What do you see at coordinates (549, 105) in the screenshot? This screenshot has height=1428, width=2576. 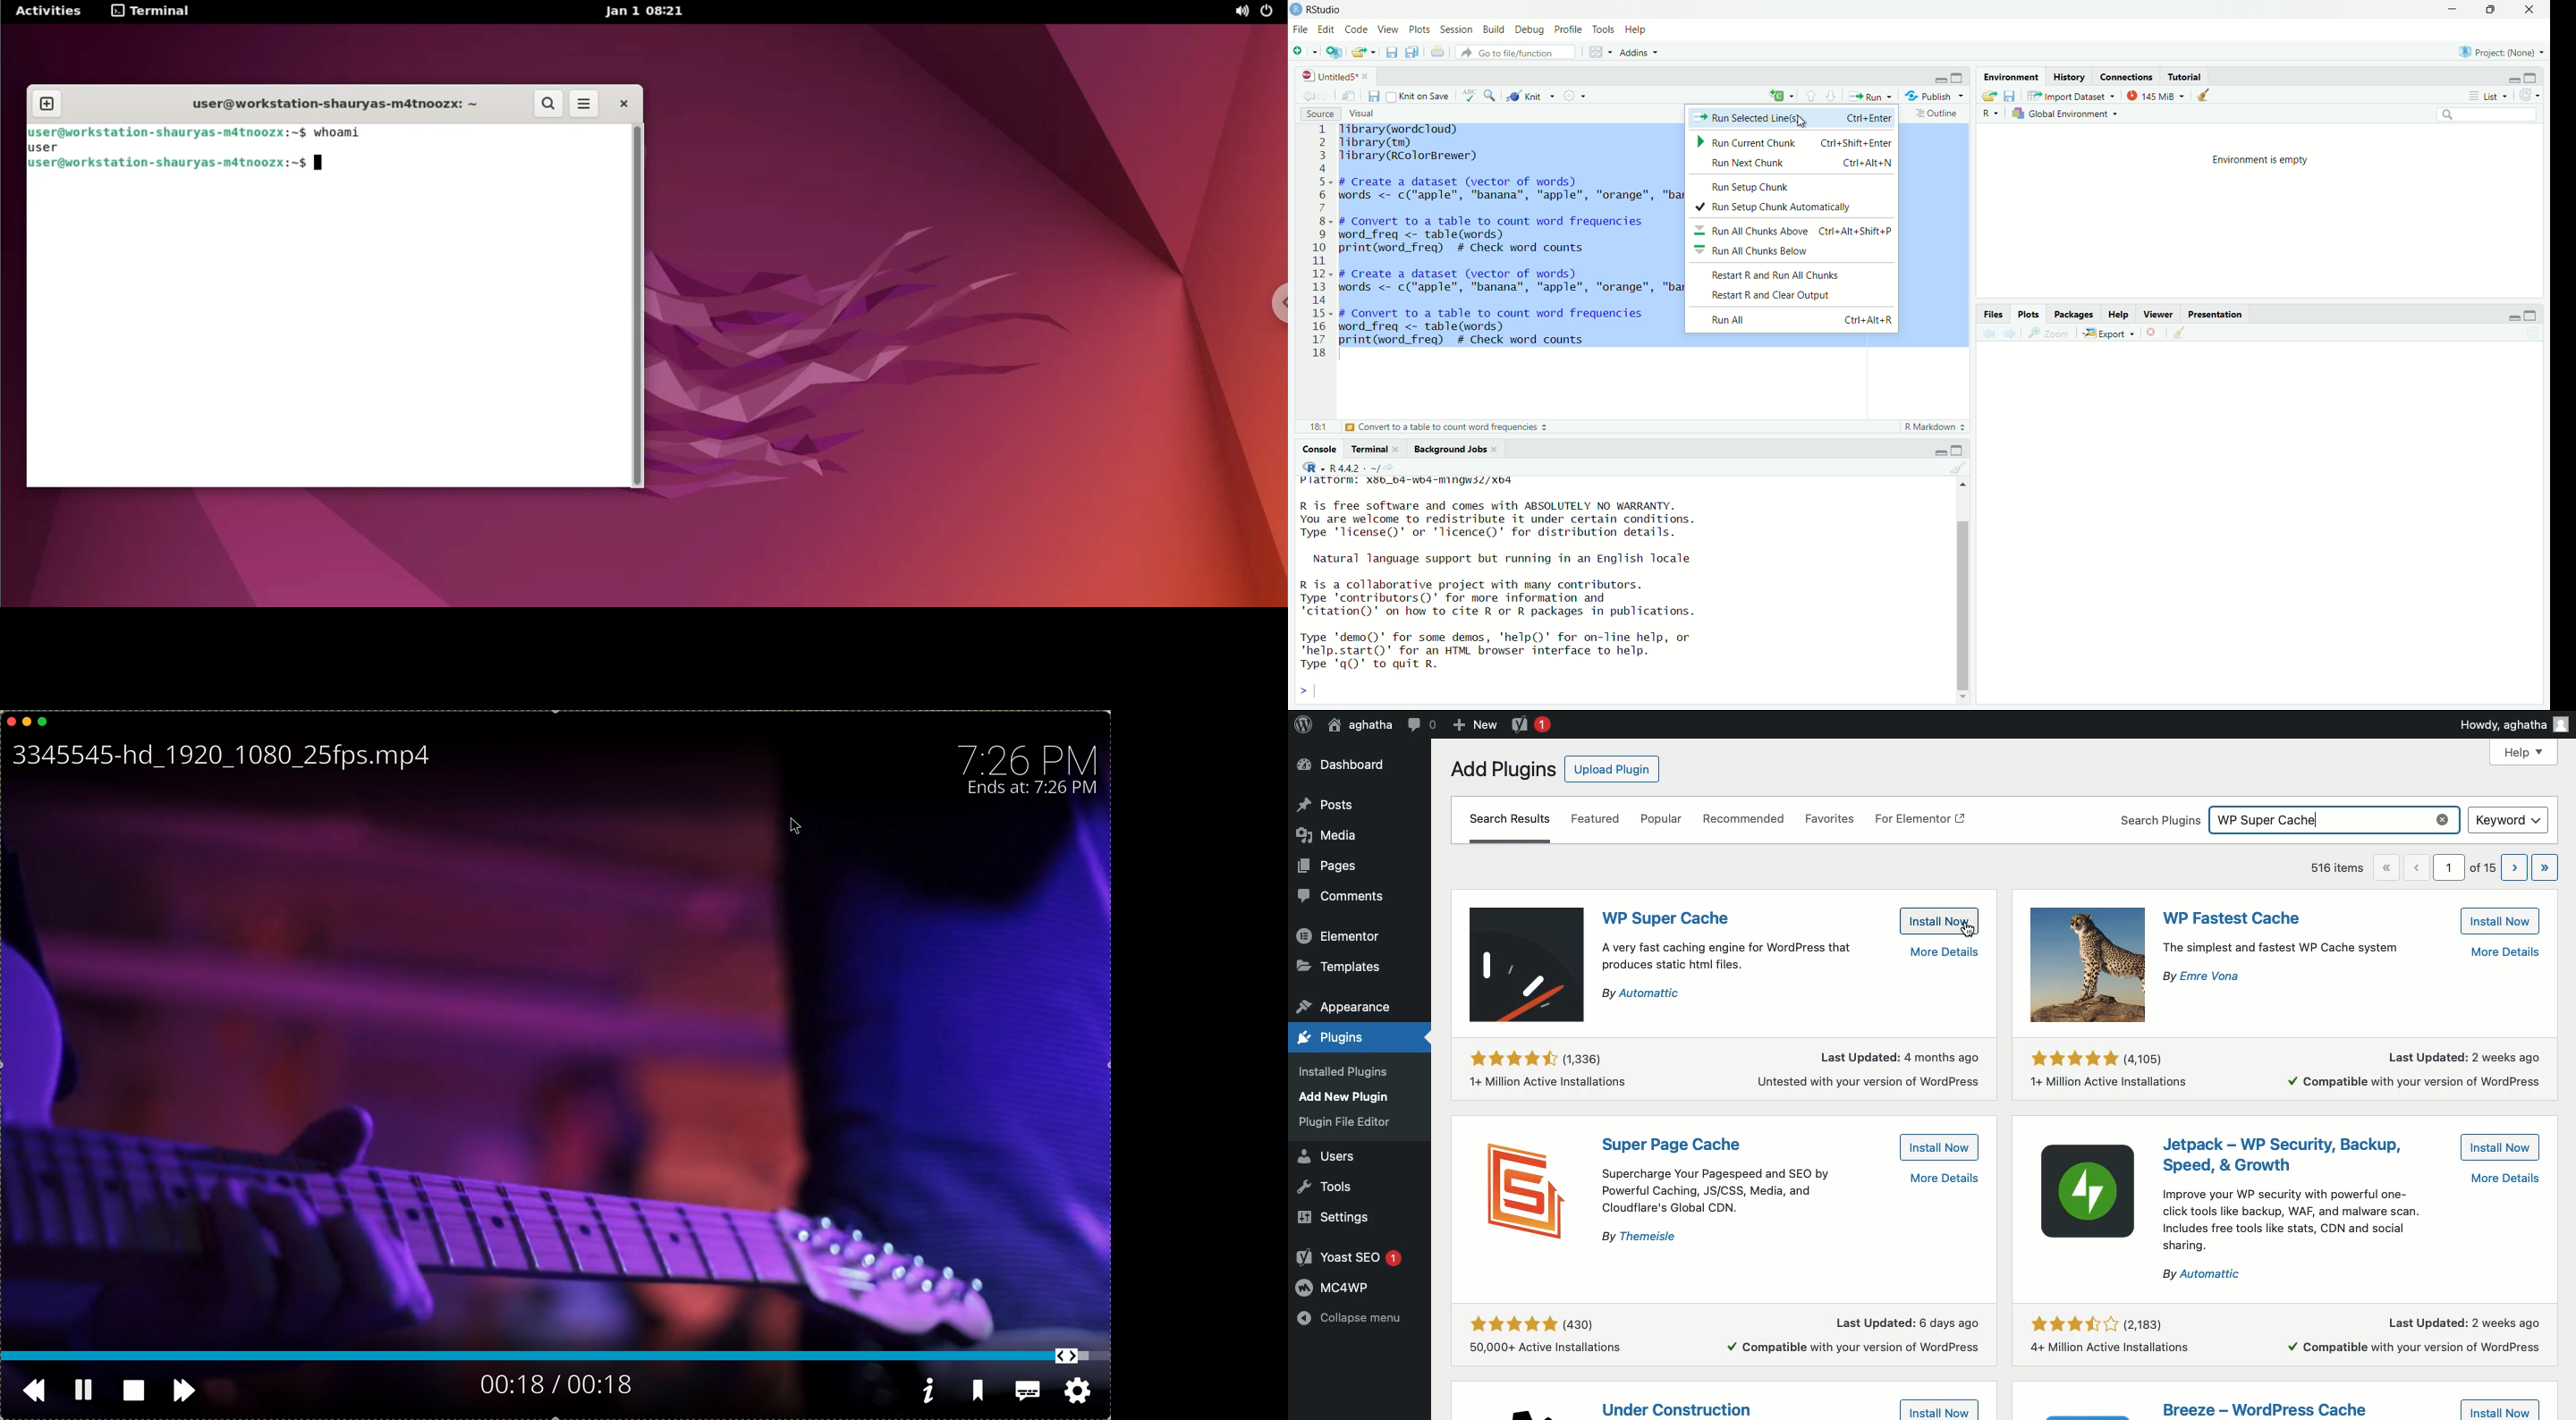 I see `search` at bounding box center [549, 105].